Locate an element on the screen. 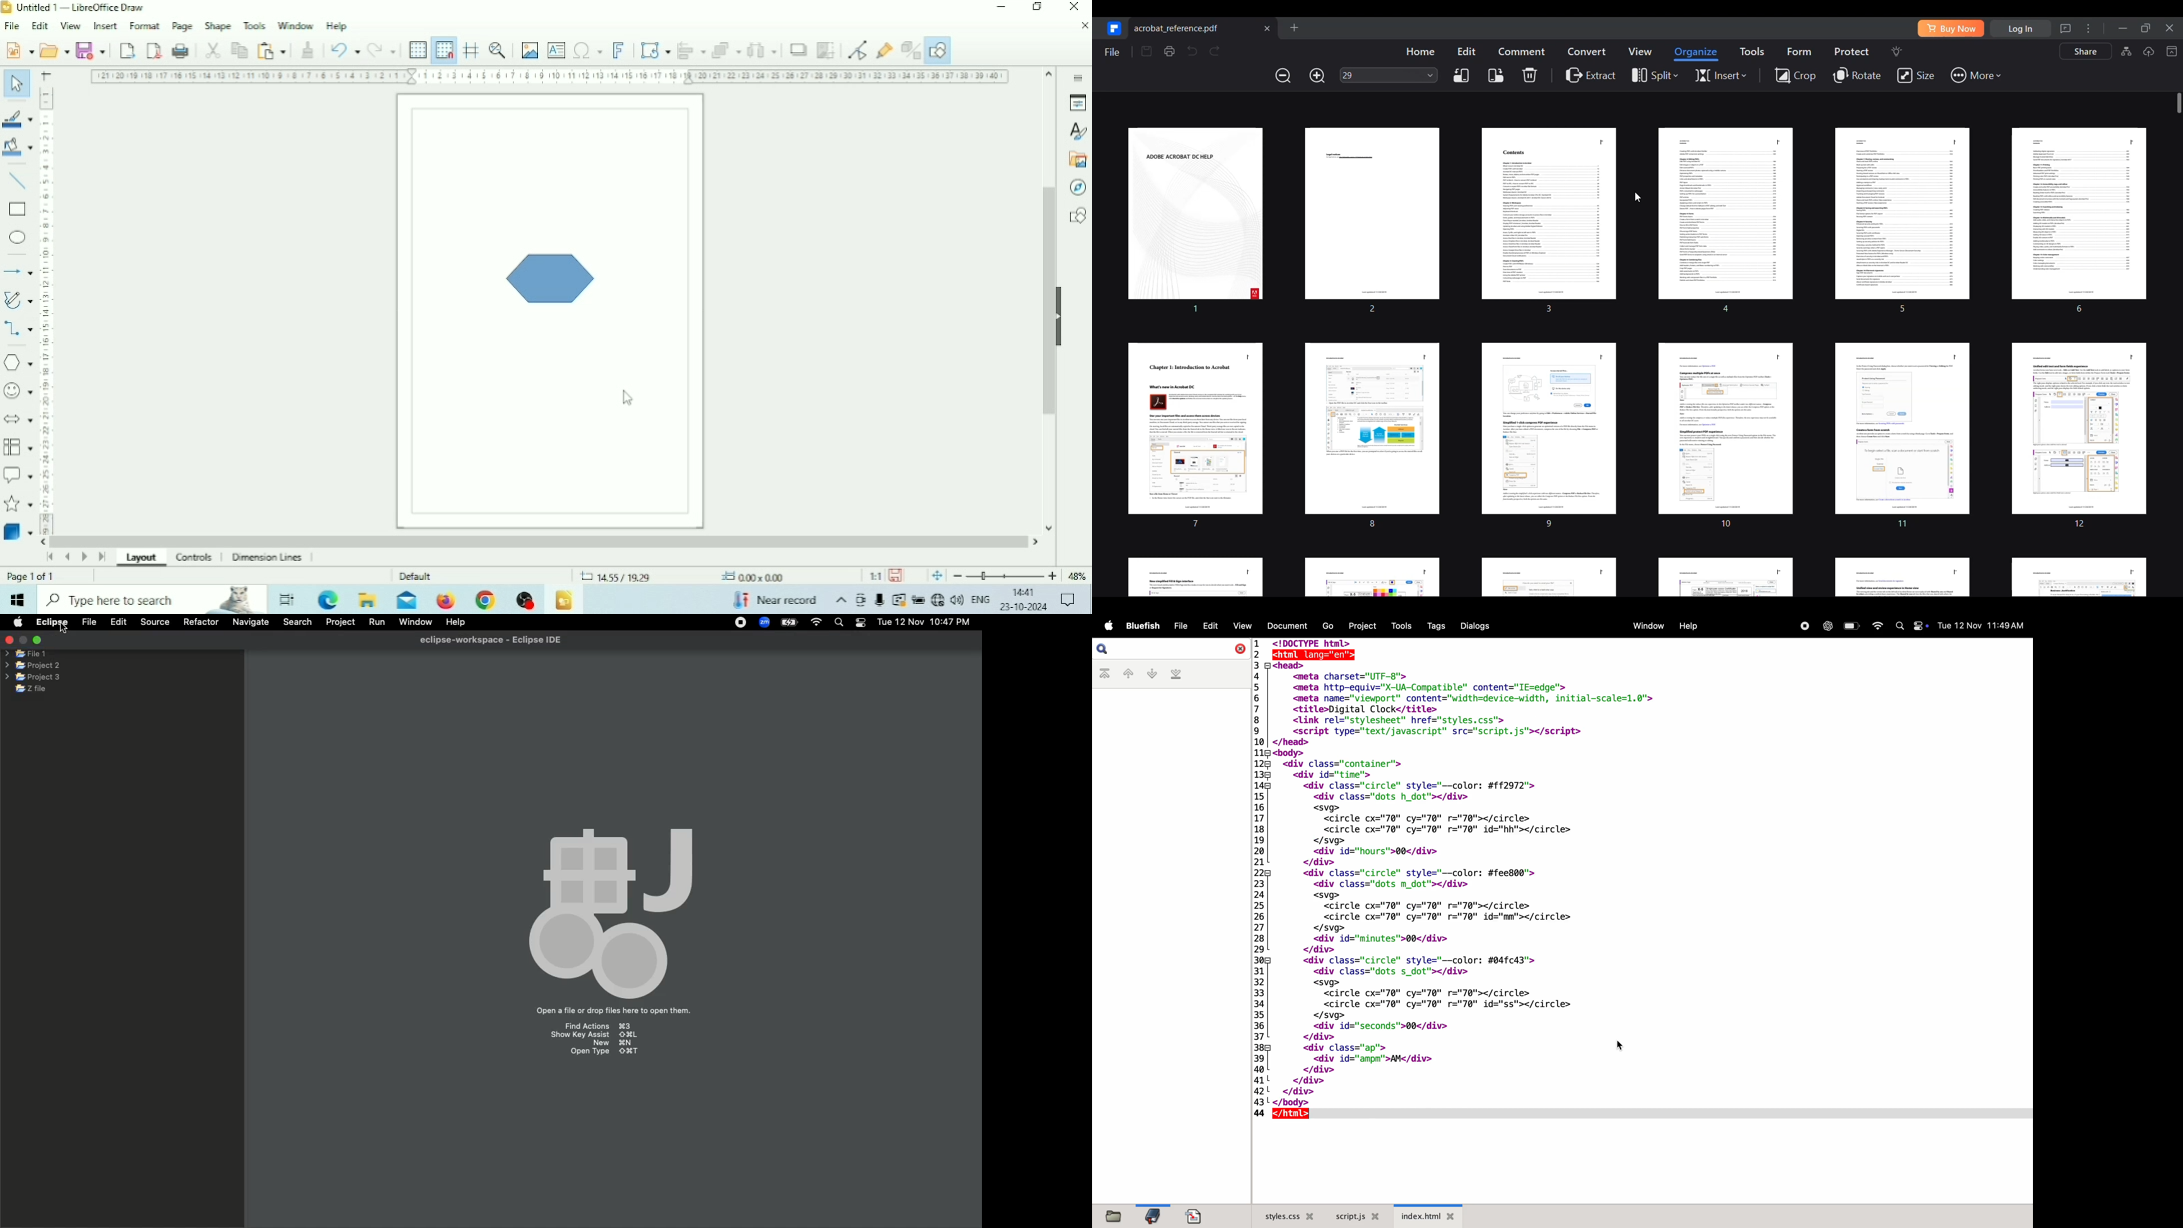 The image size is (2184, 1232). Open is located at coordinates (54, 50).